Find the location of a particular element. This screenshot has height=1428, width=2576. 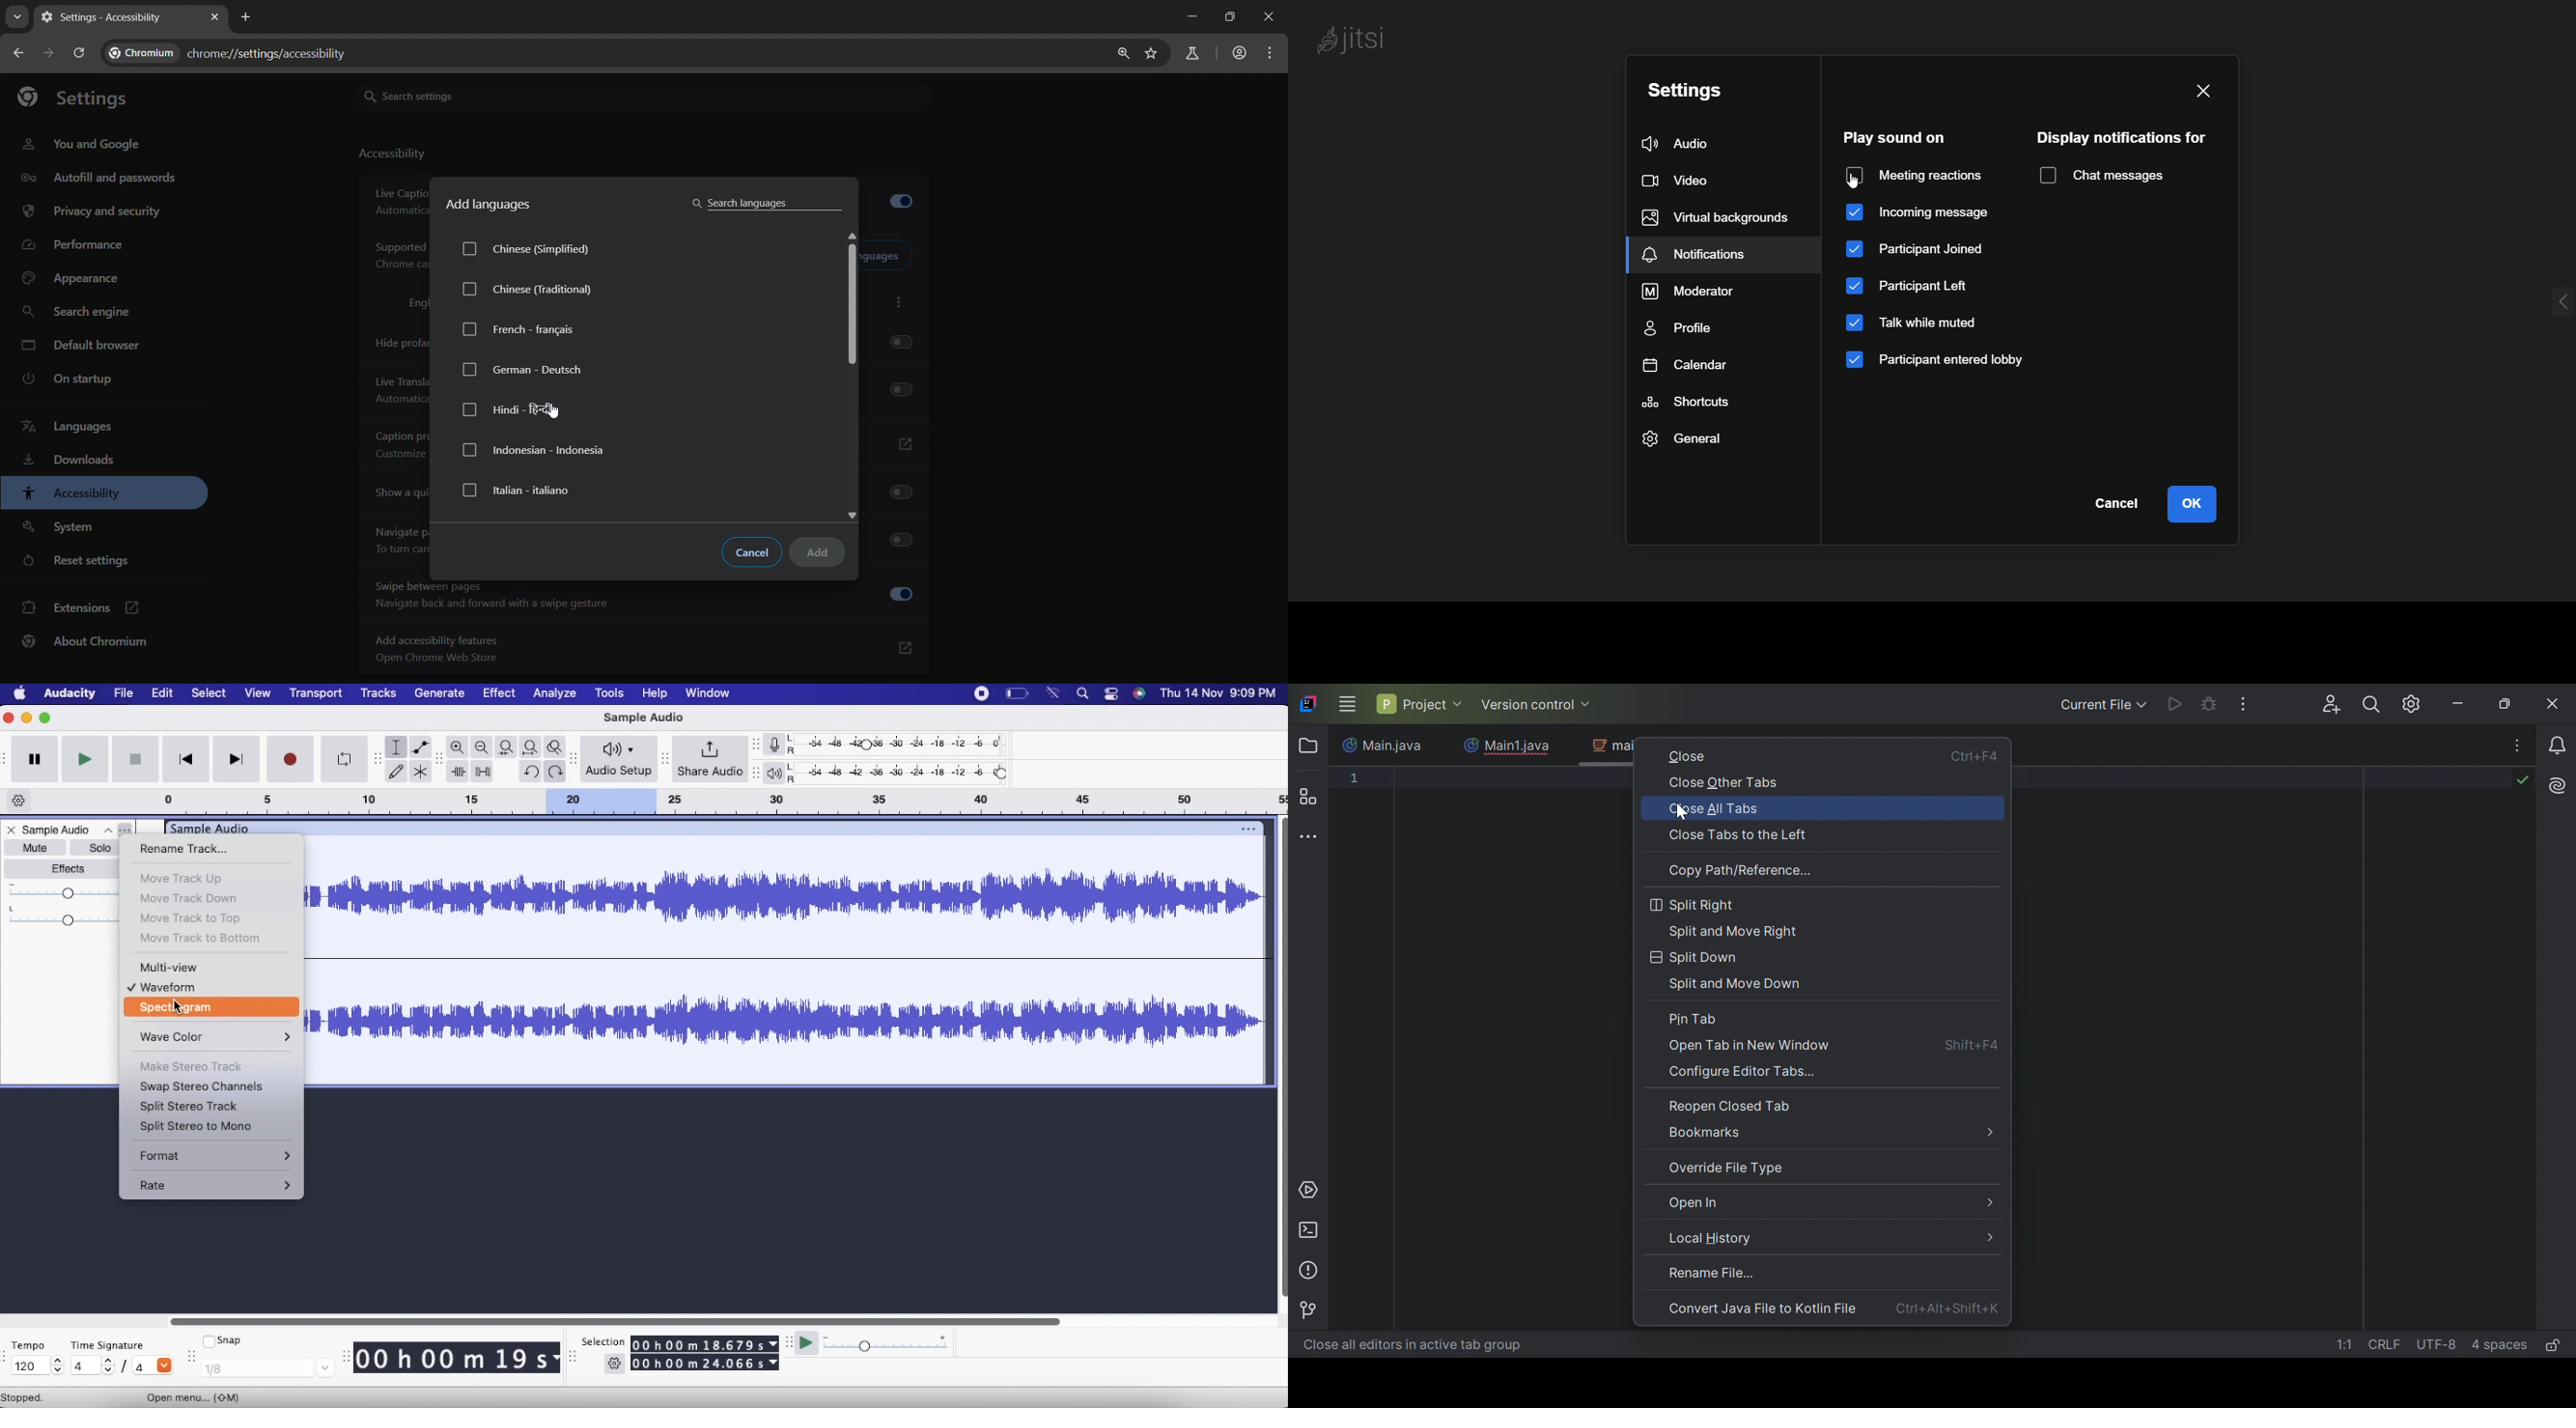

Solo is located at coordinates (99, 848).